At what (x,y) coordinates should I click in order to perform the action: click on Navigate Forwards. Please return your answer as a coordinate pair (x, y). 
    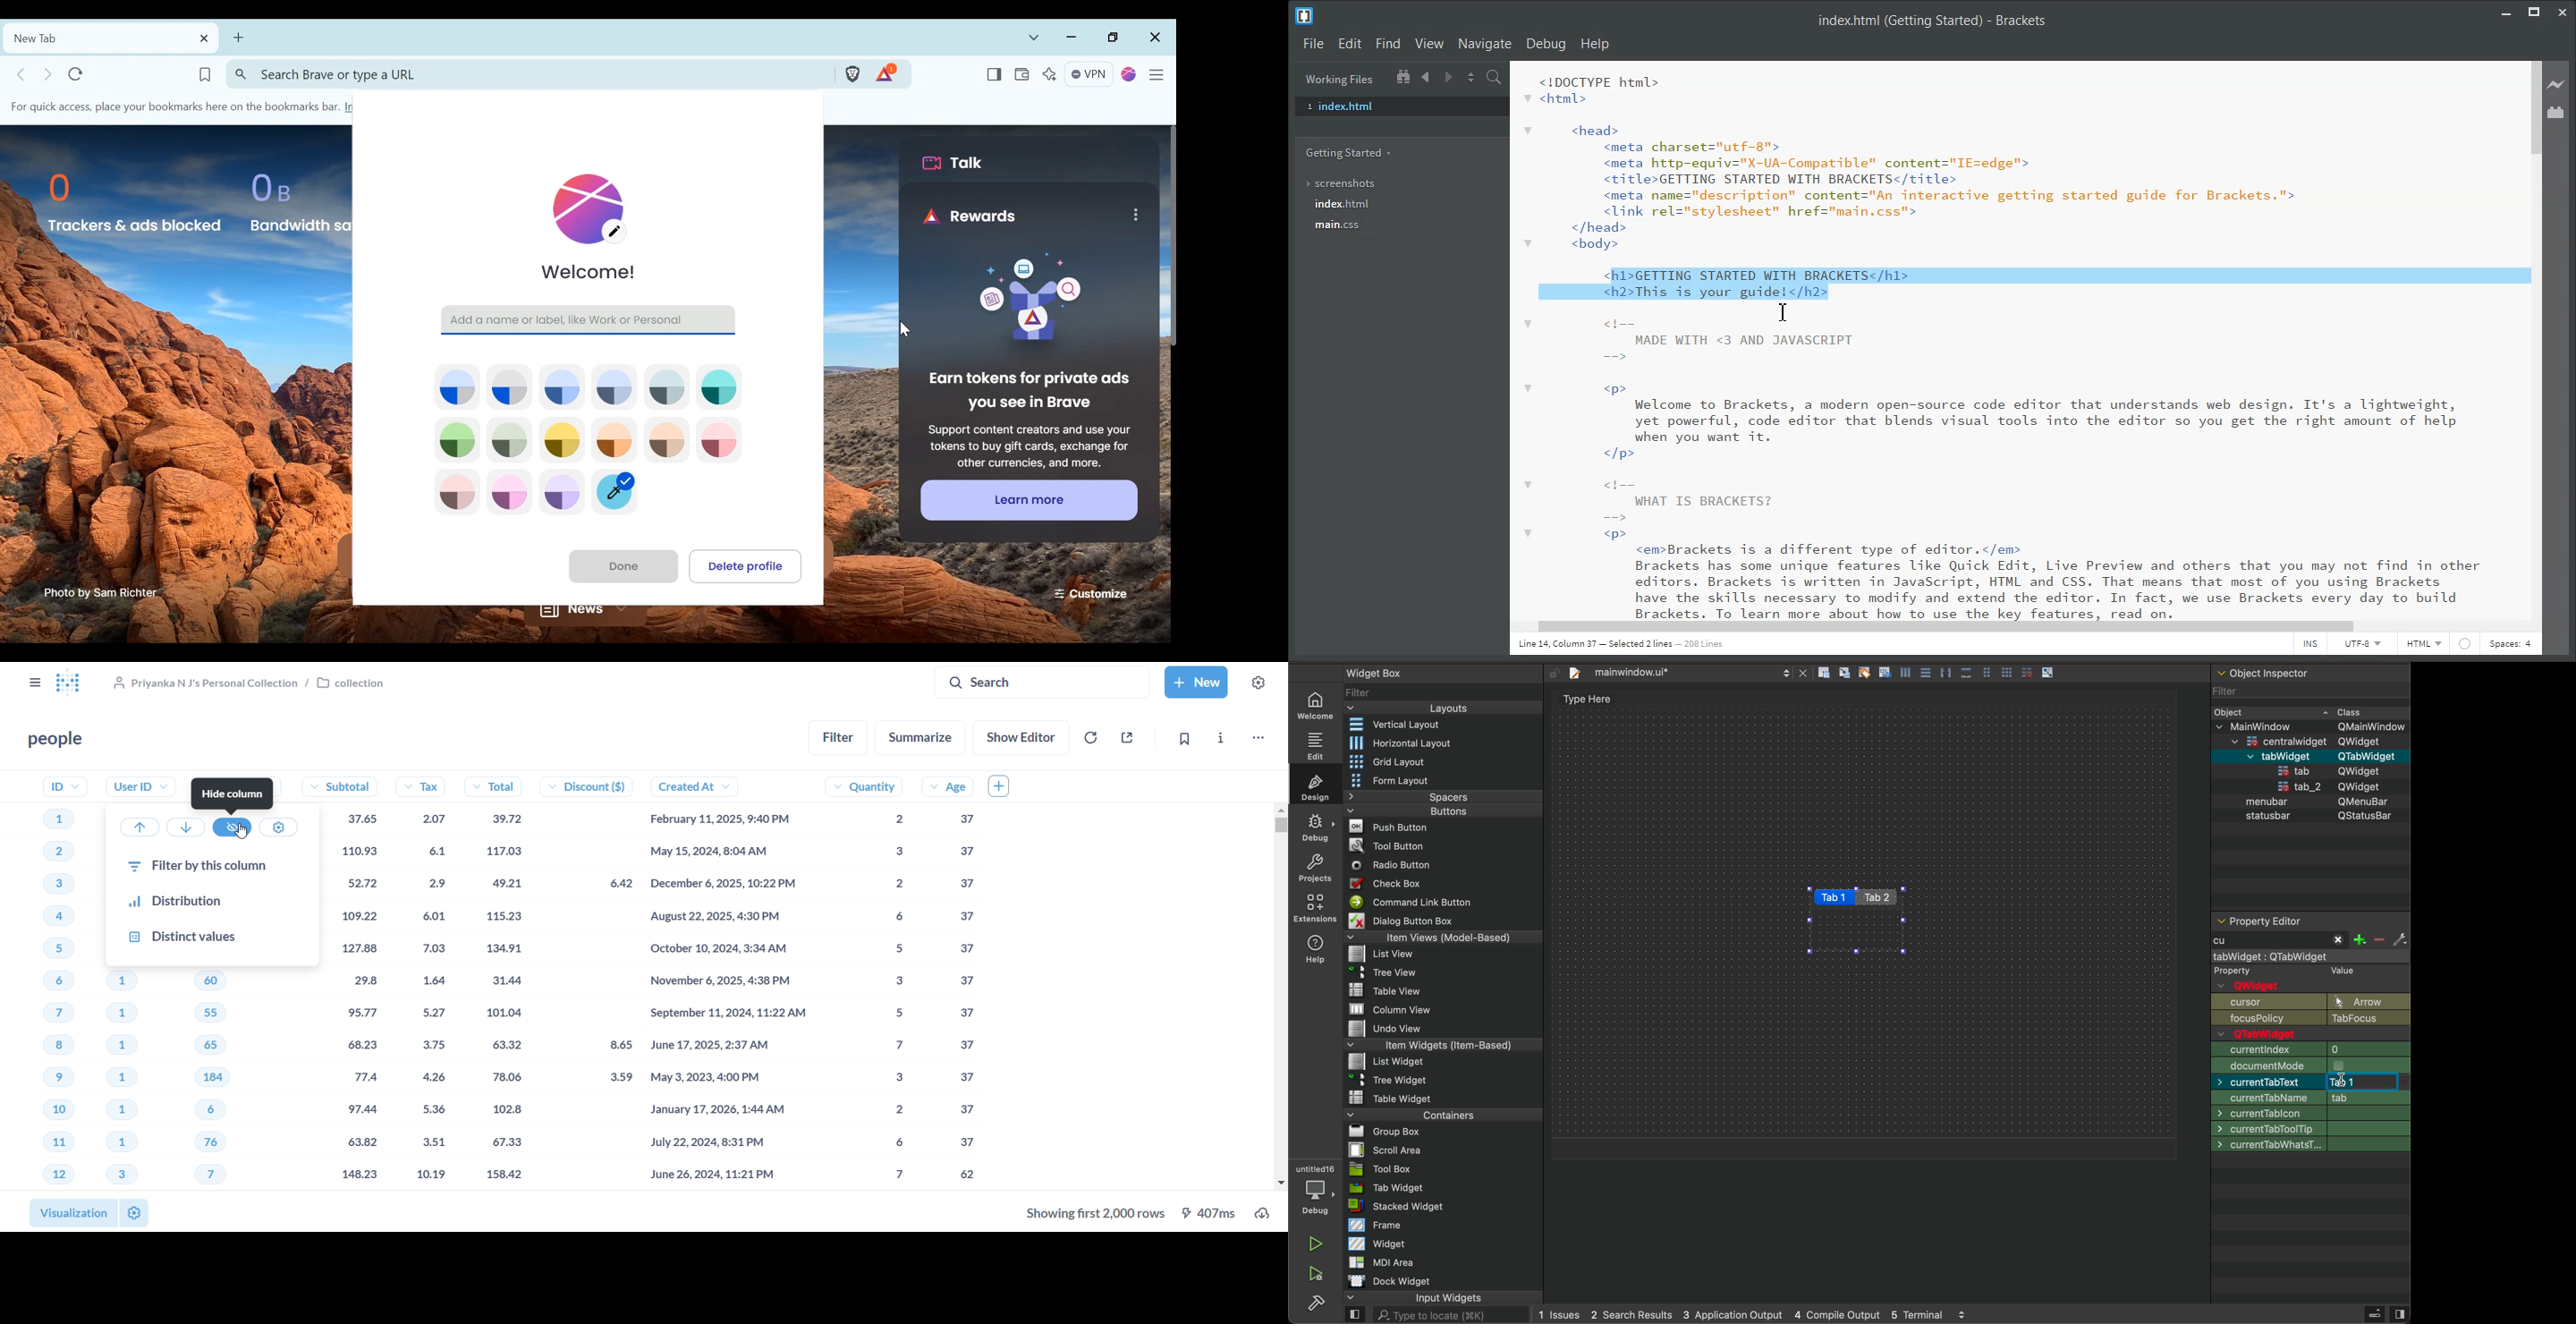
    Looking at the image, I should click on (1449, 77).